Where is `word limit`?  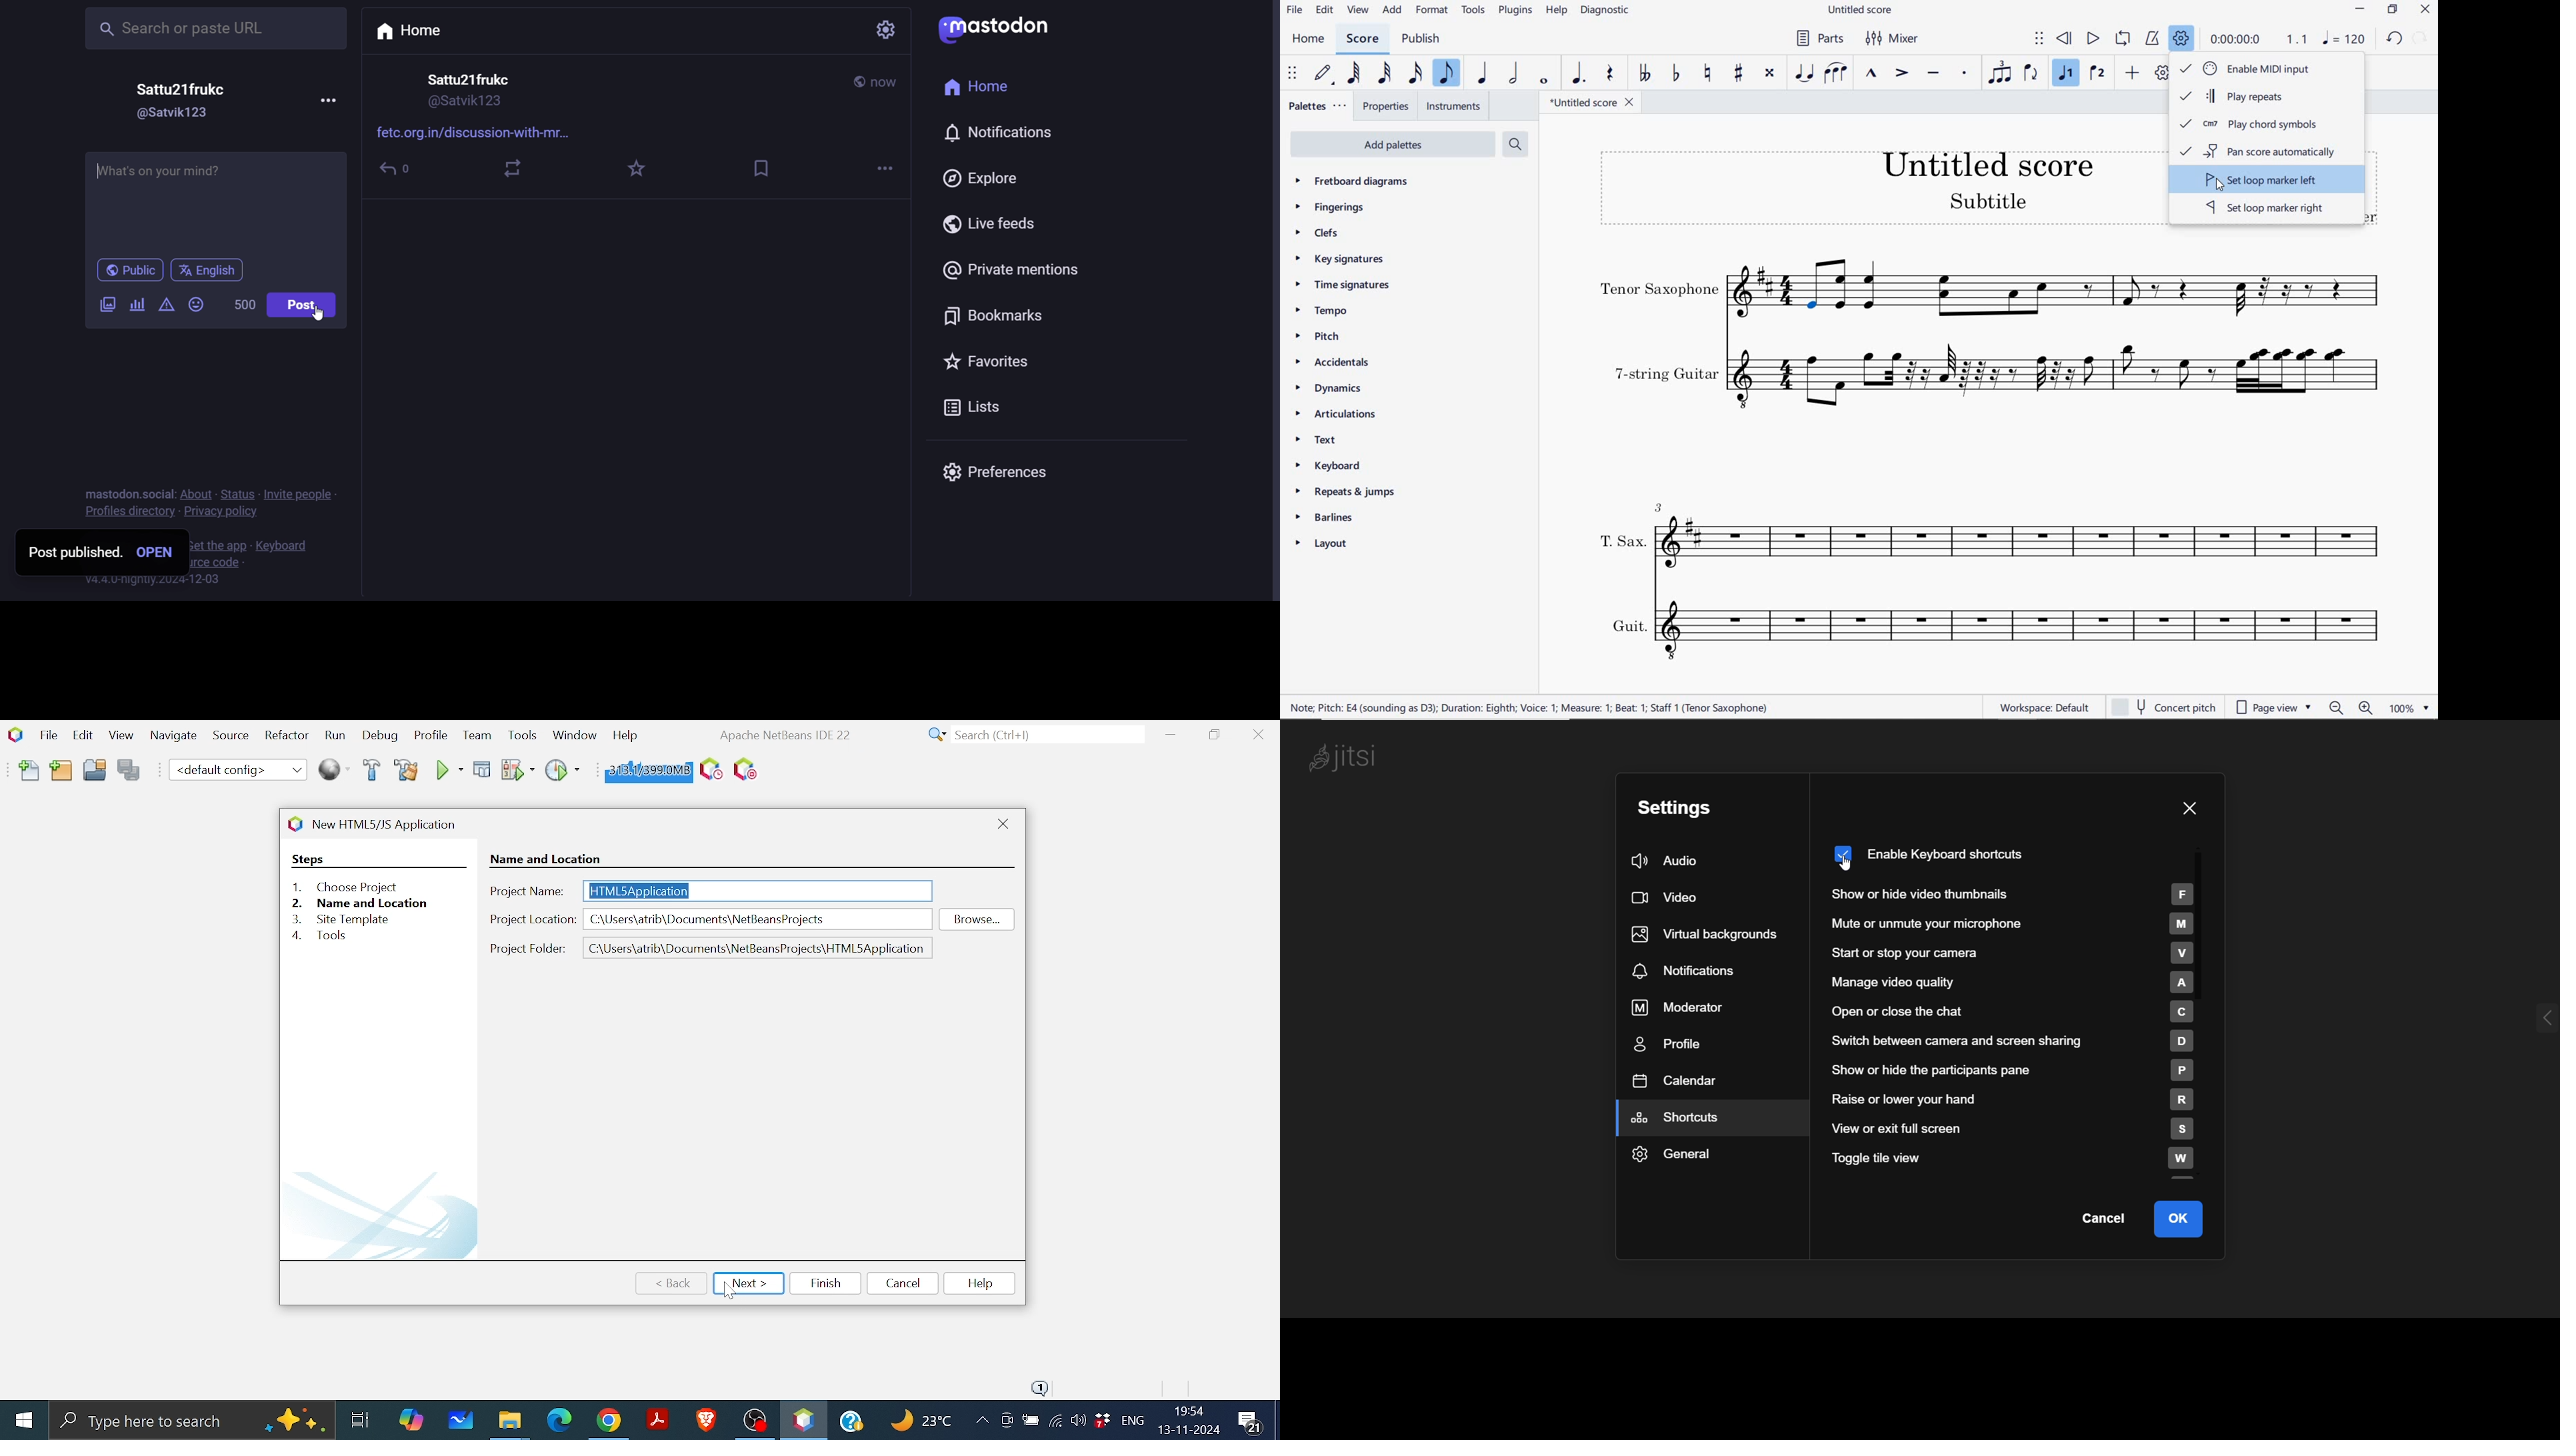
word limit is located at coordinates (247, 306).